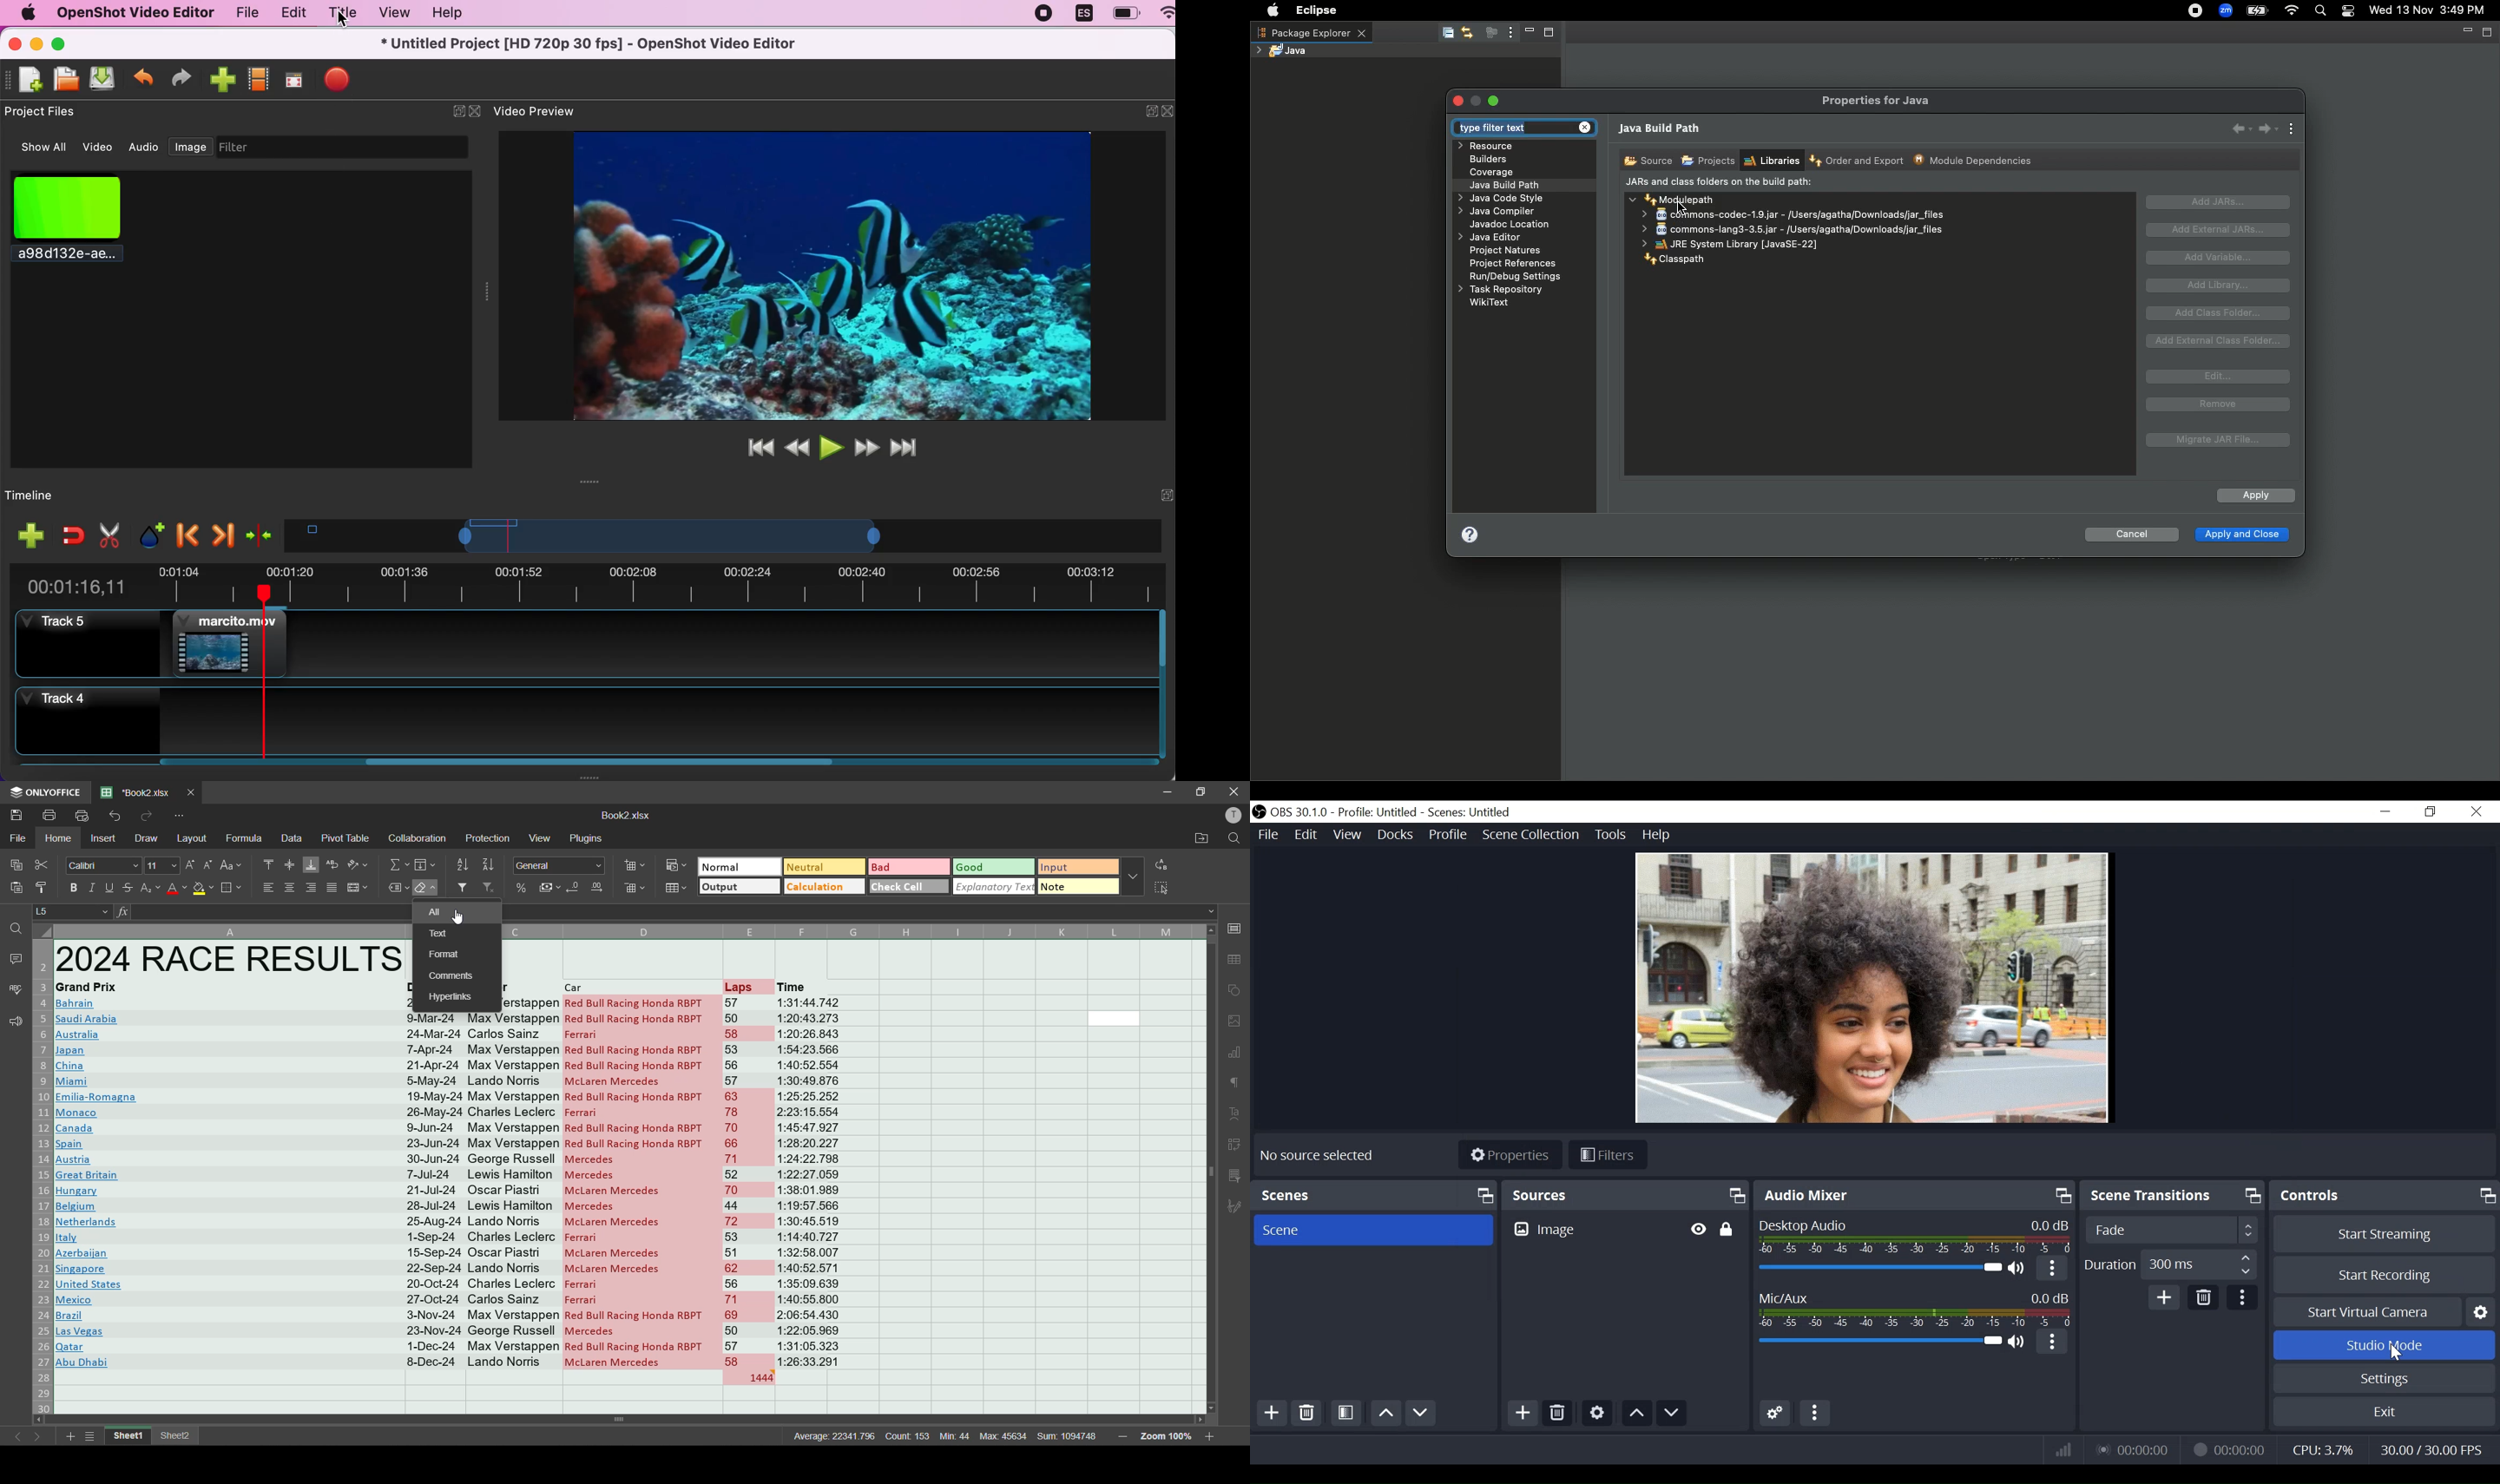 This screenshot has width=2520, height=1484. What do you see at coordinates (957, 1436) in the screenshot?
I see `min` at bounding box center [957, 1436].